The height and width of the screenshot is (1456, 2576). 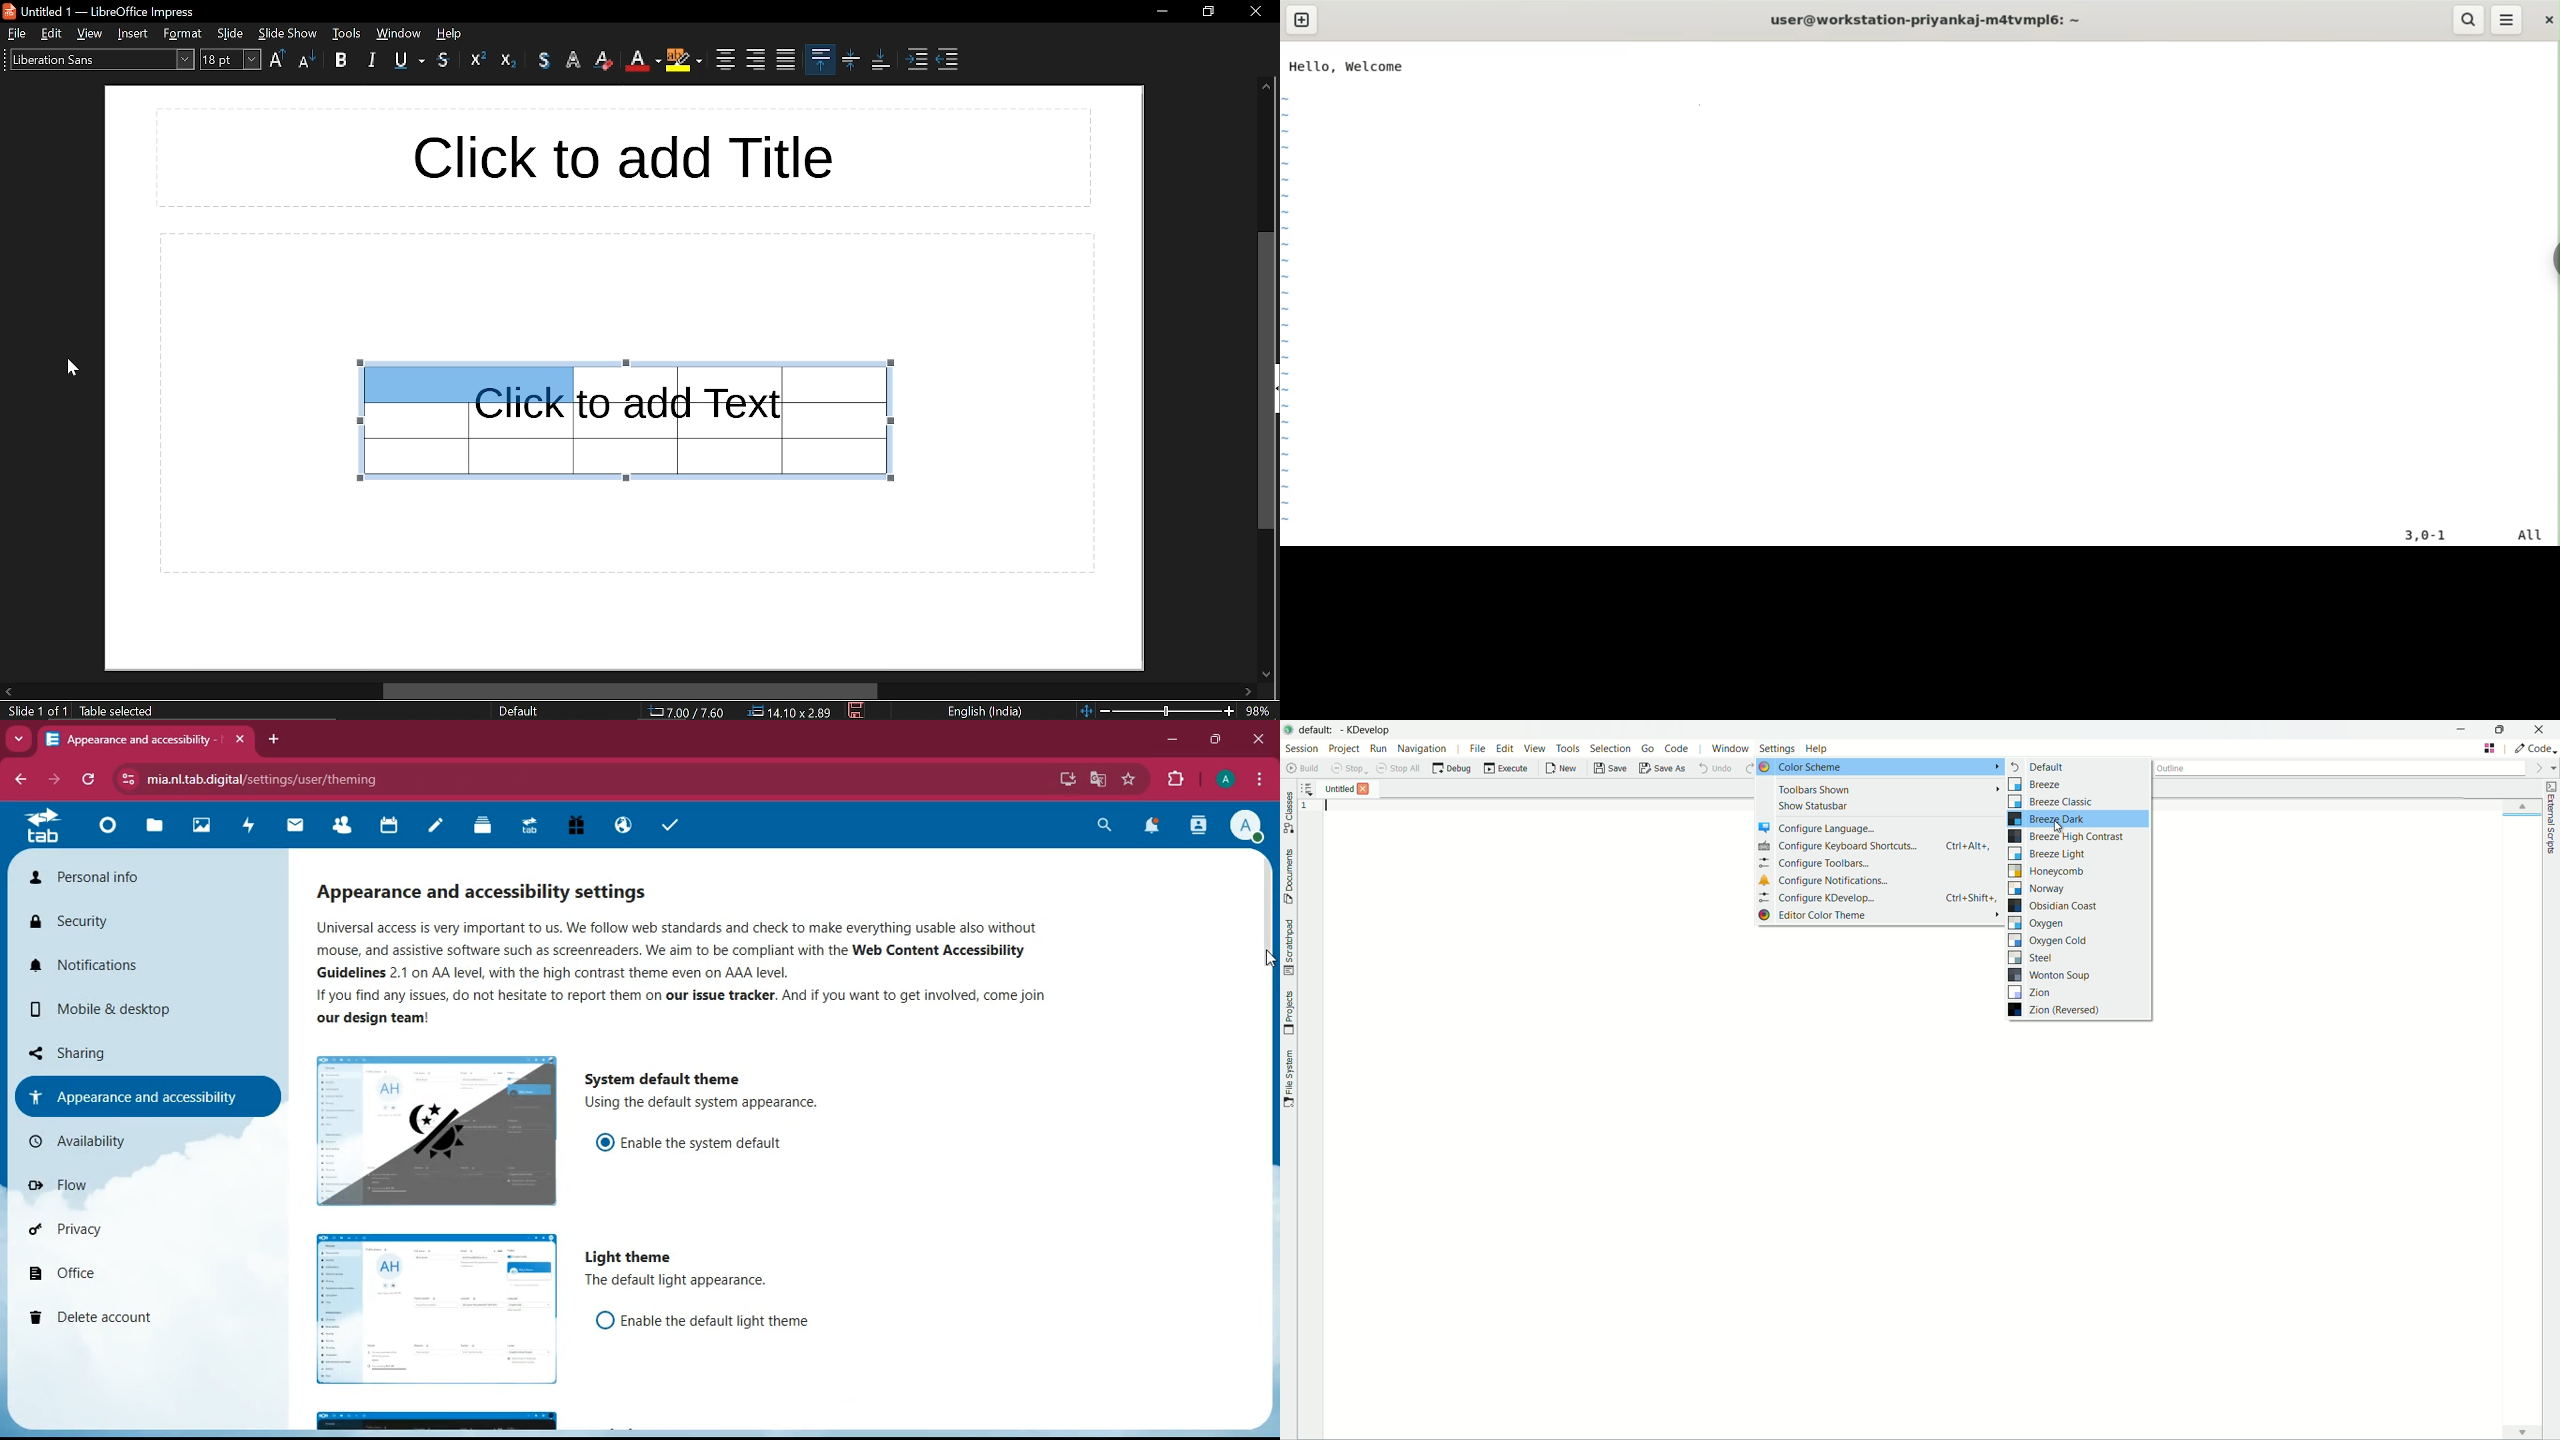 What do you see at coordinates (186, 712) in the screenshot?
I see `text: edit paragraph 1, row 1, column 1` at bounding box center [186, 712].